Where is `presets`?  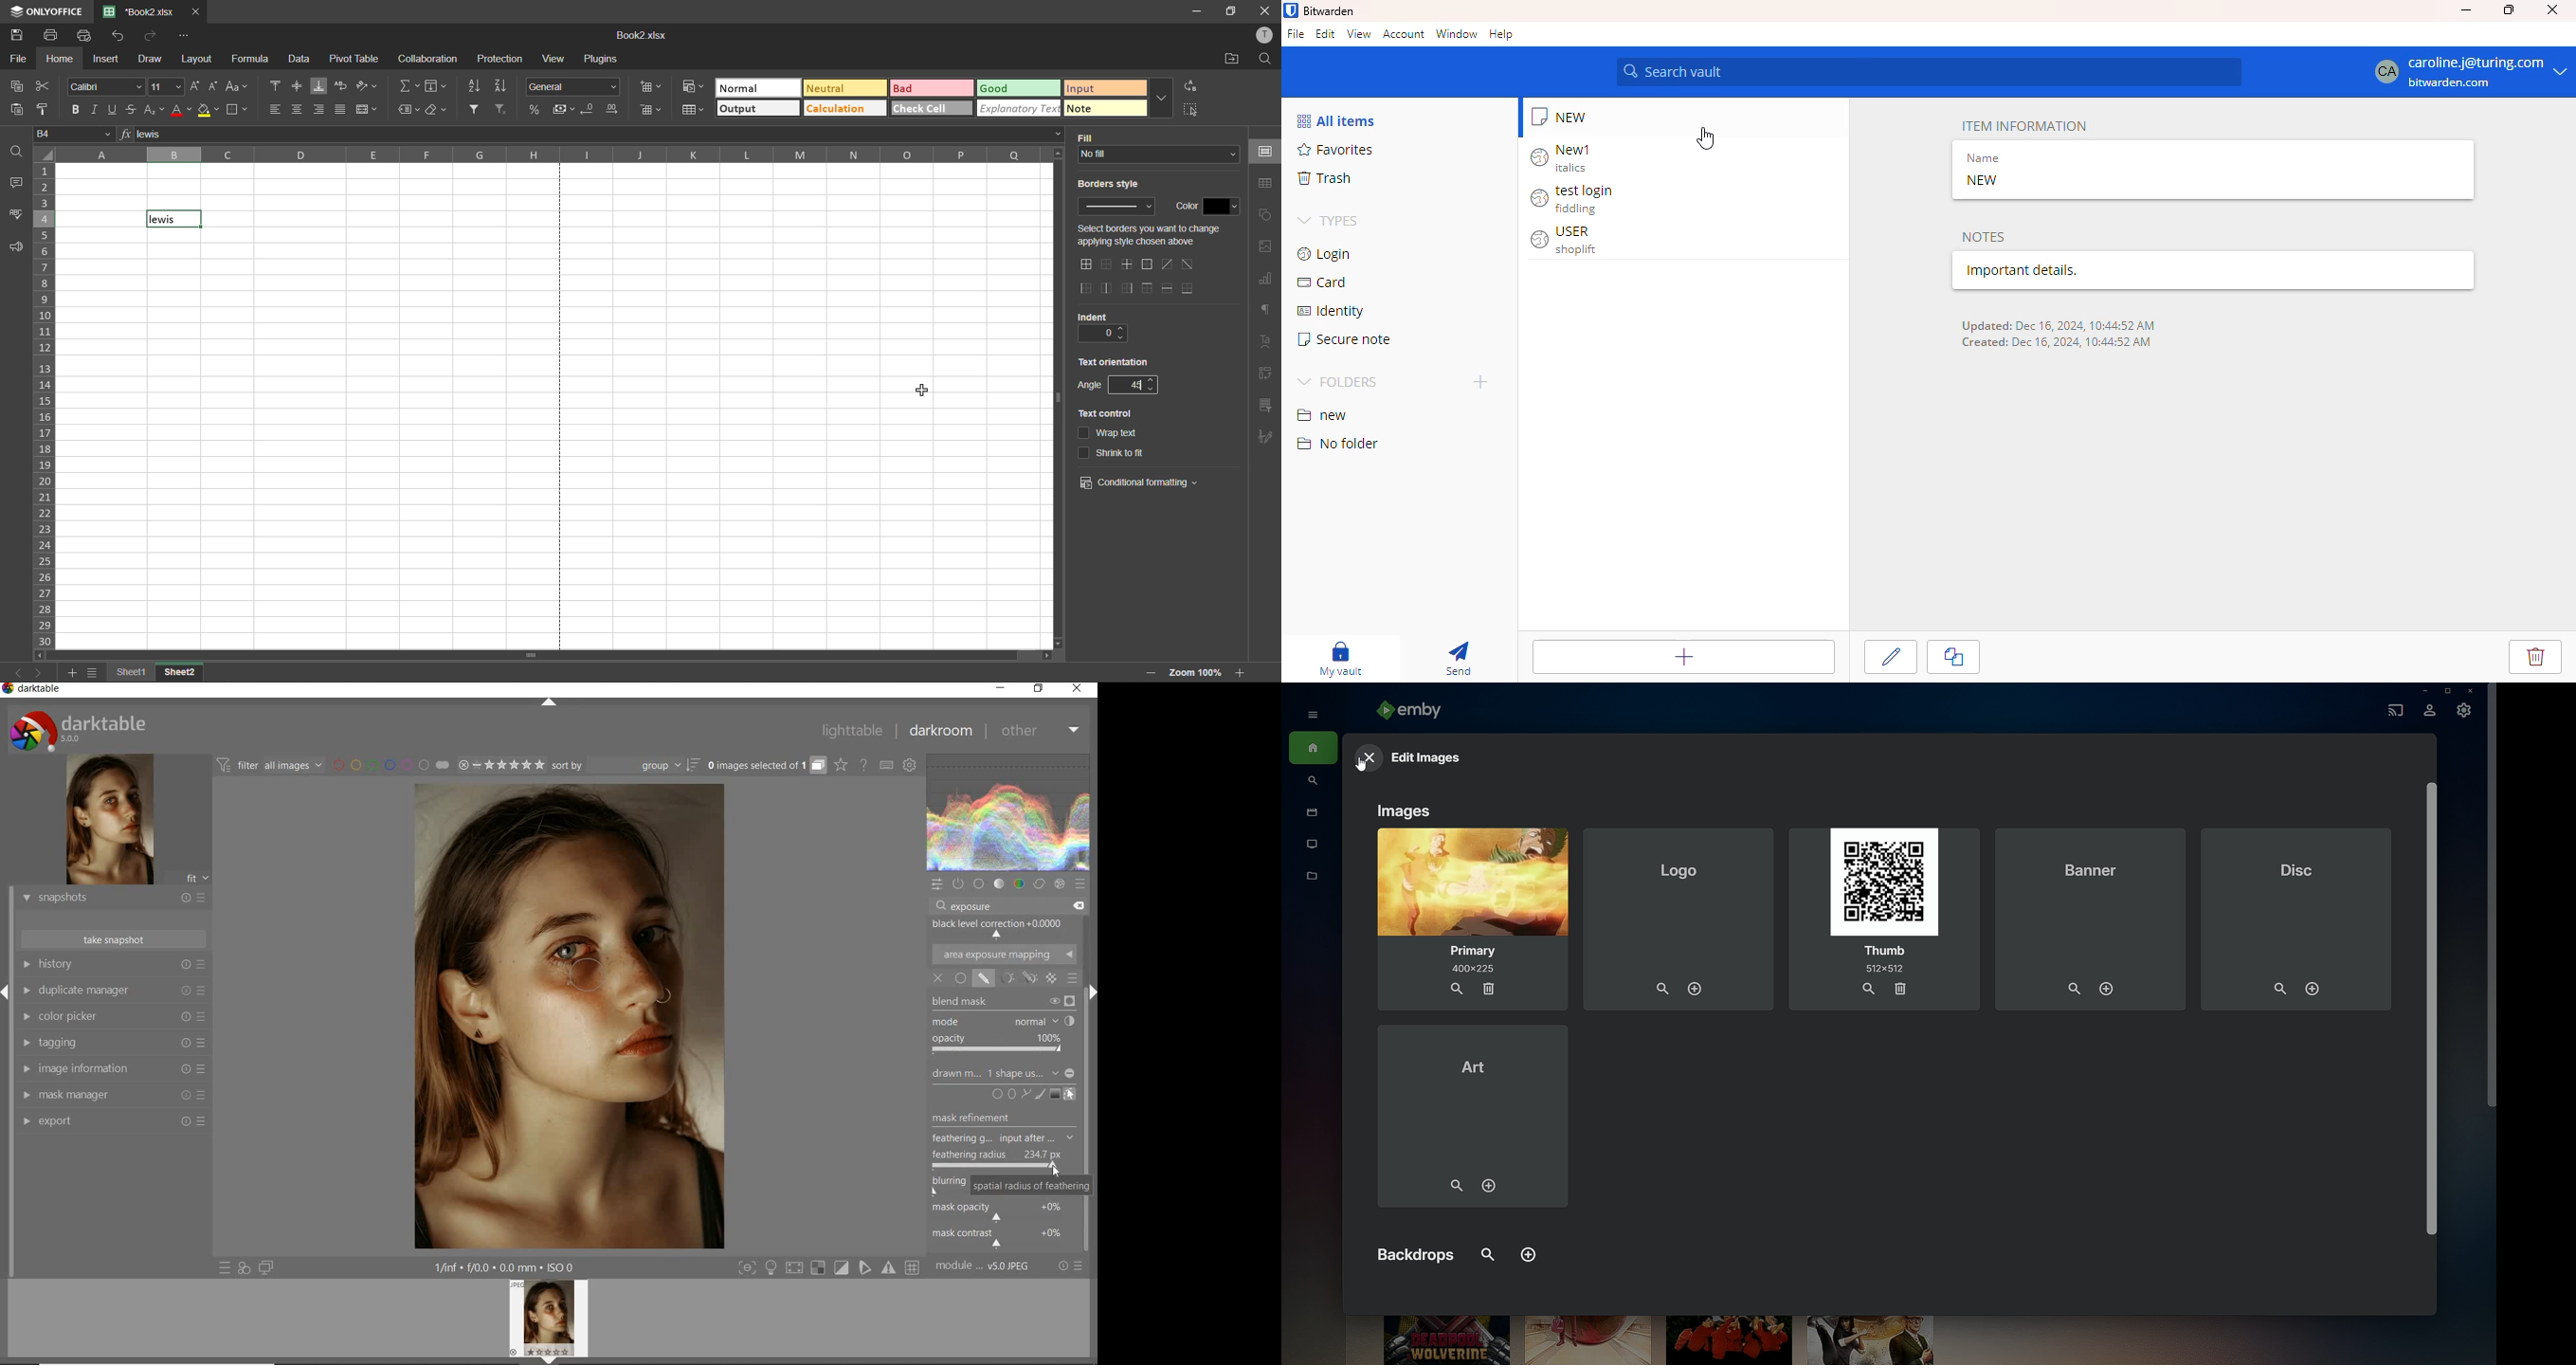
presets is located at coordinates (1081, 884).